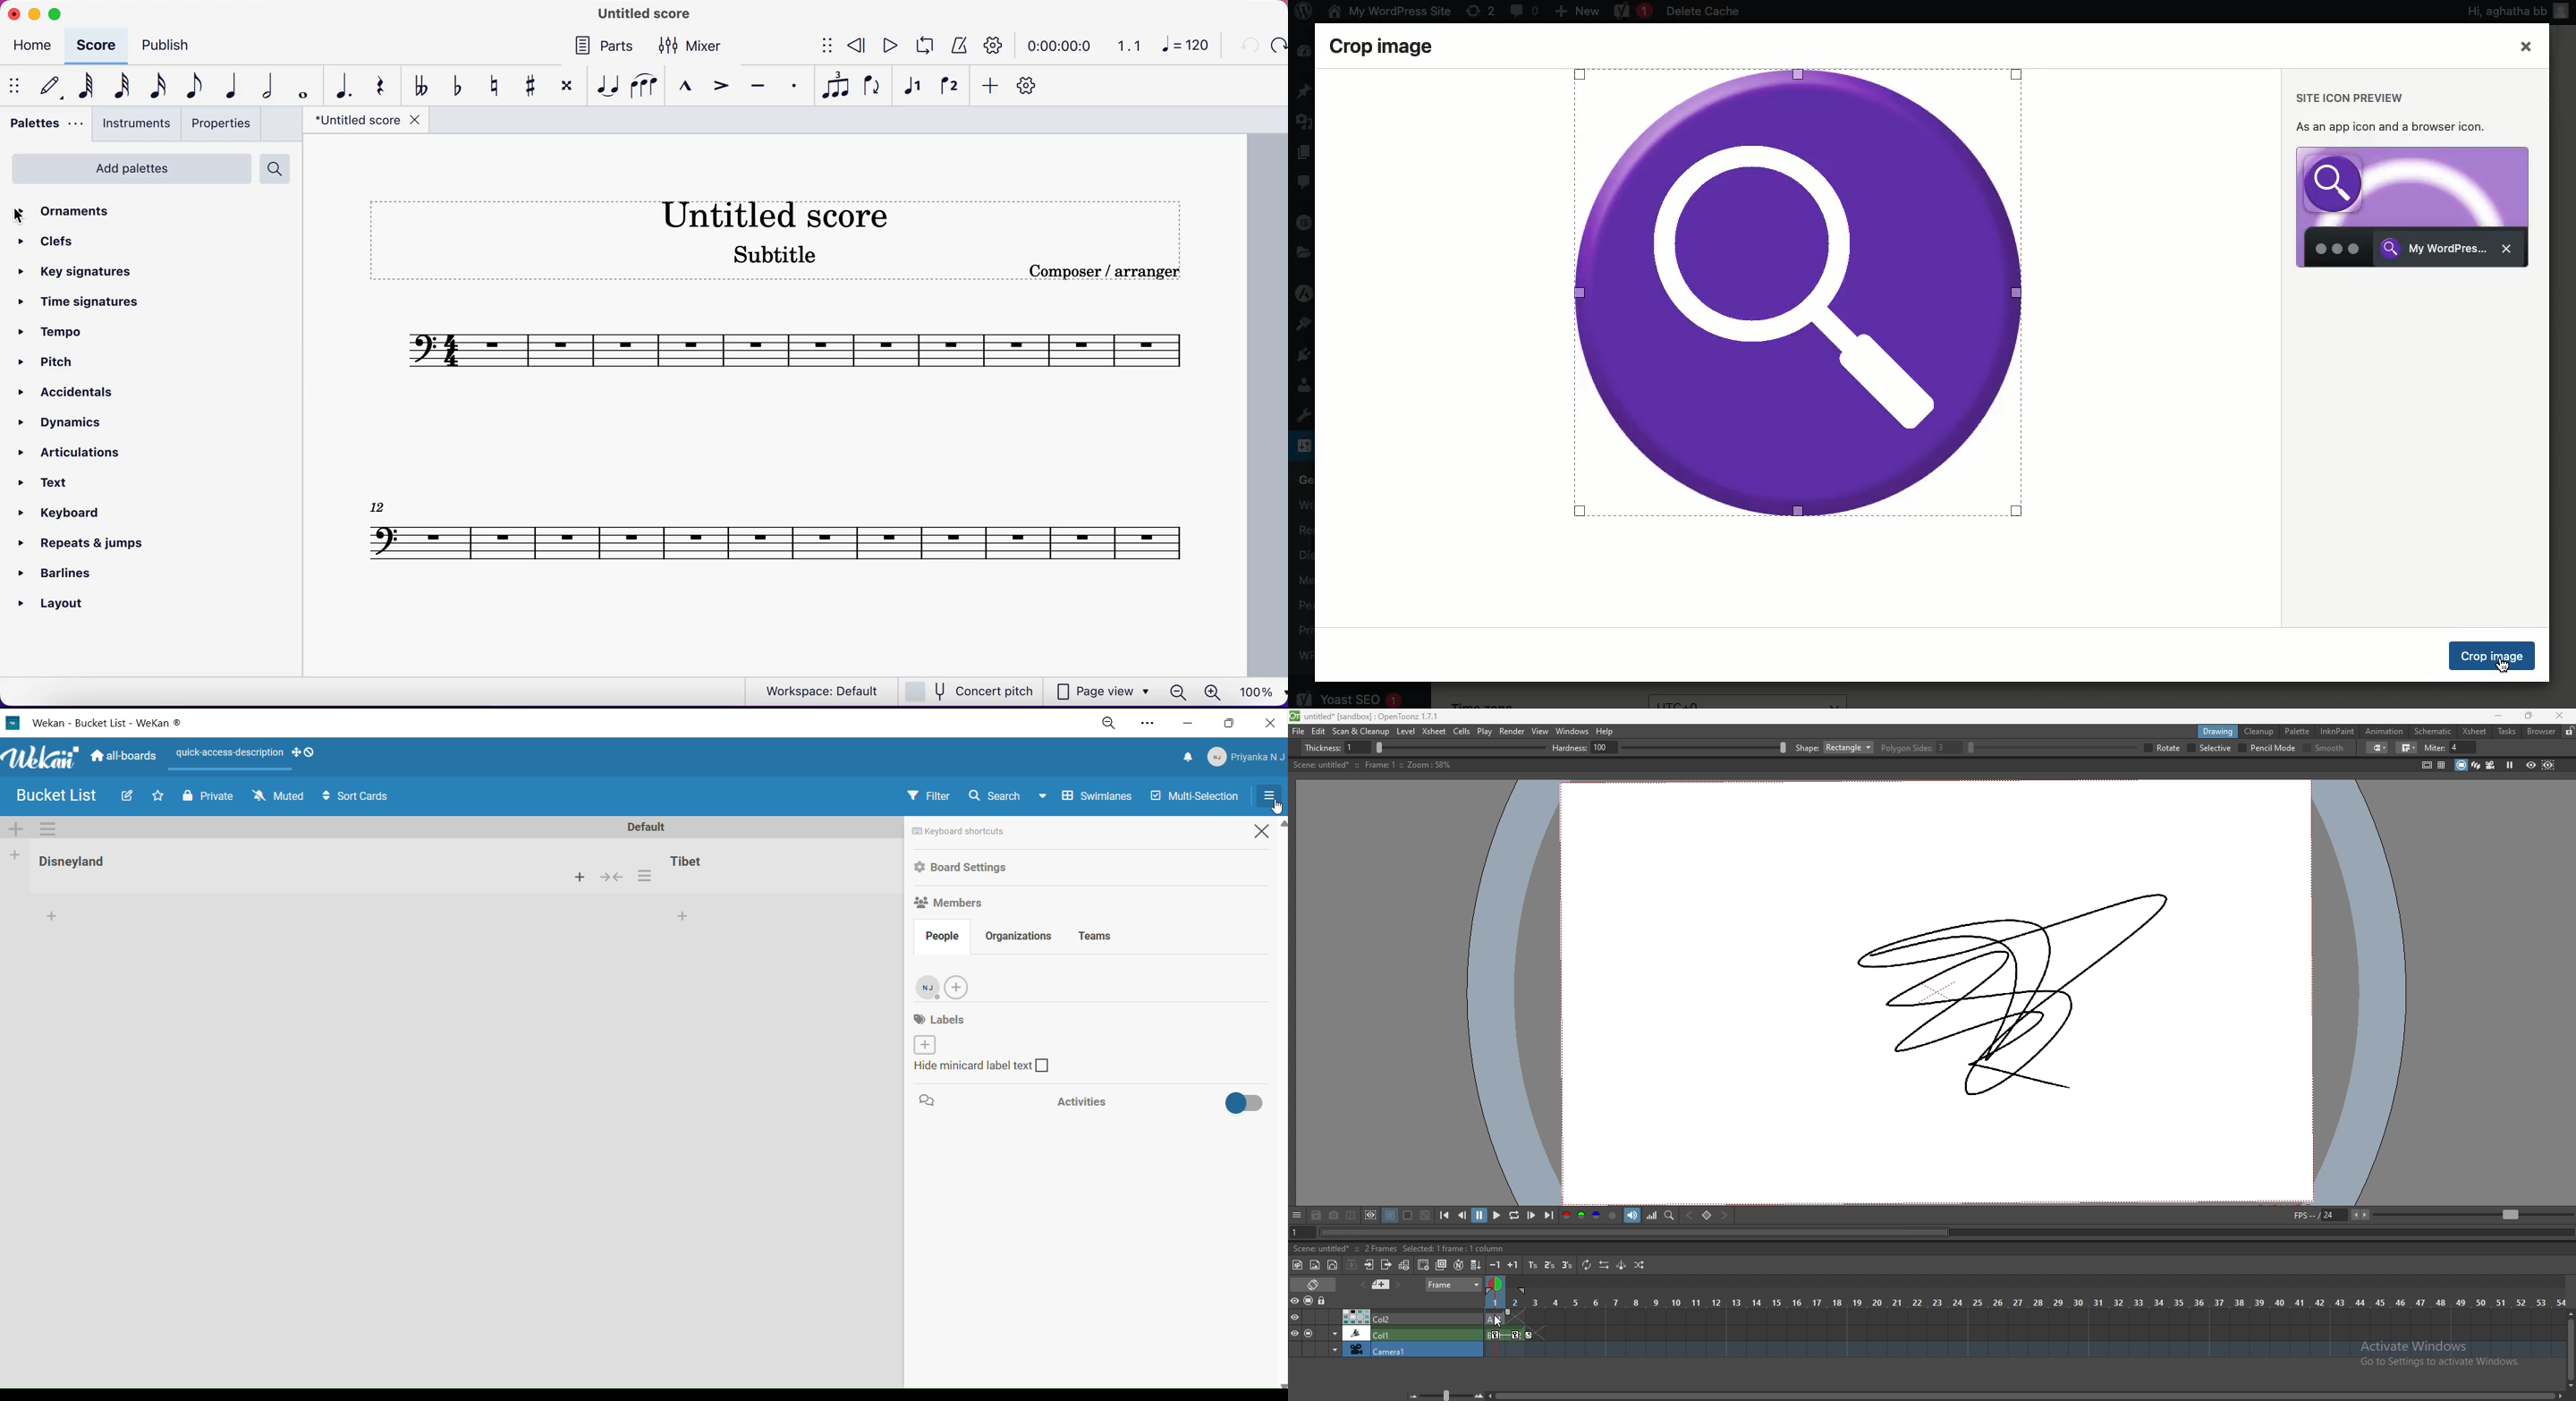 The image size is (2576, 1428). I want to click on quarter note, so click(229, 87).